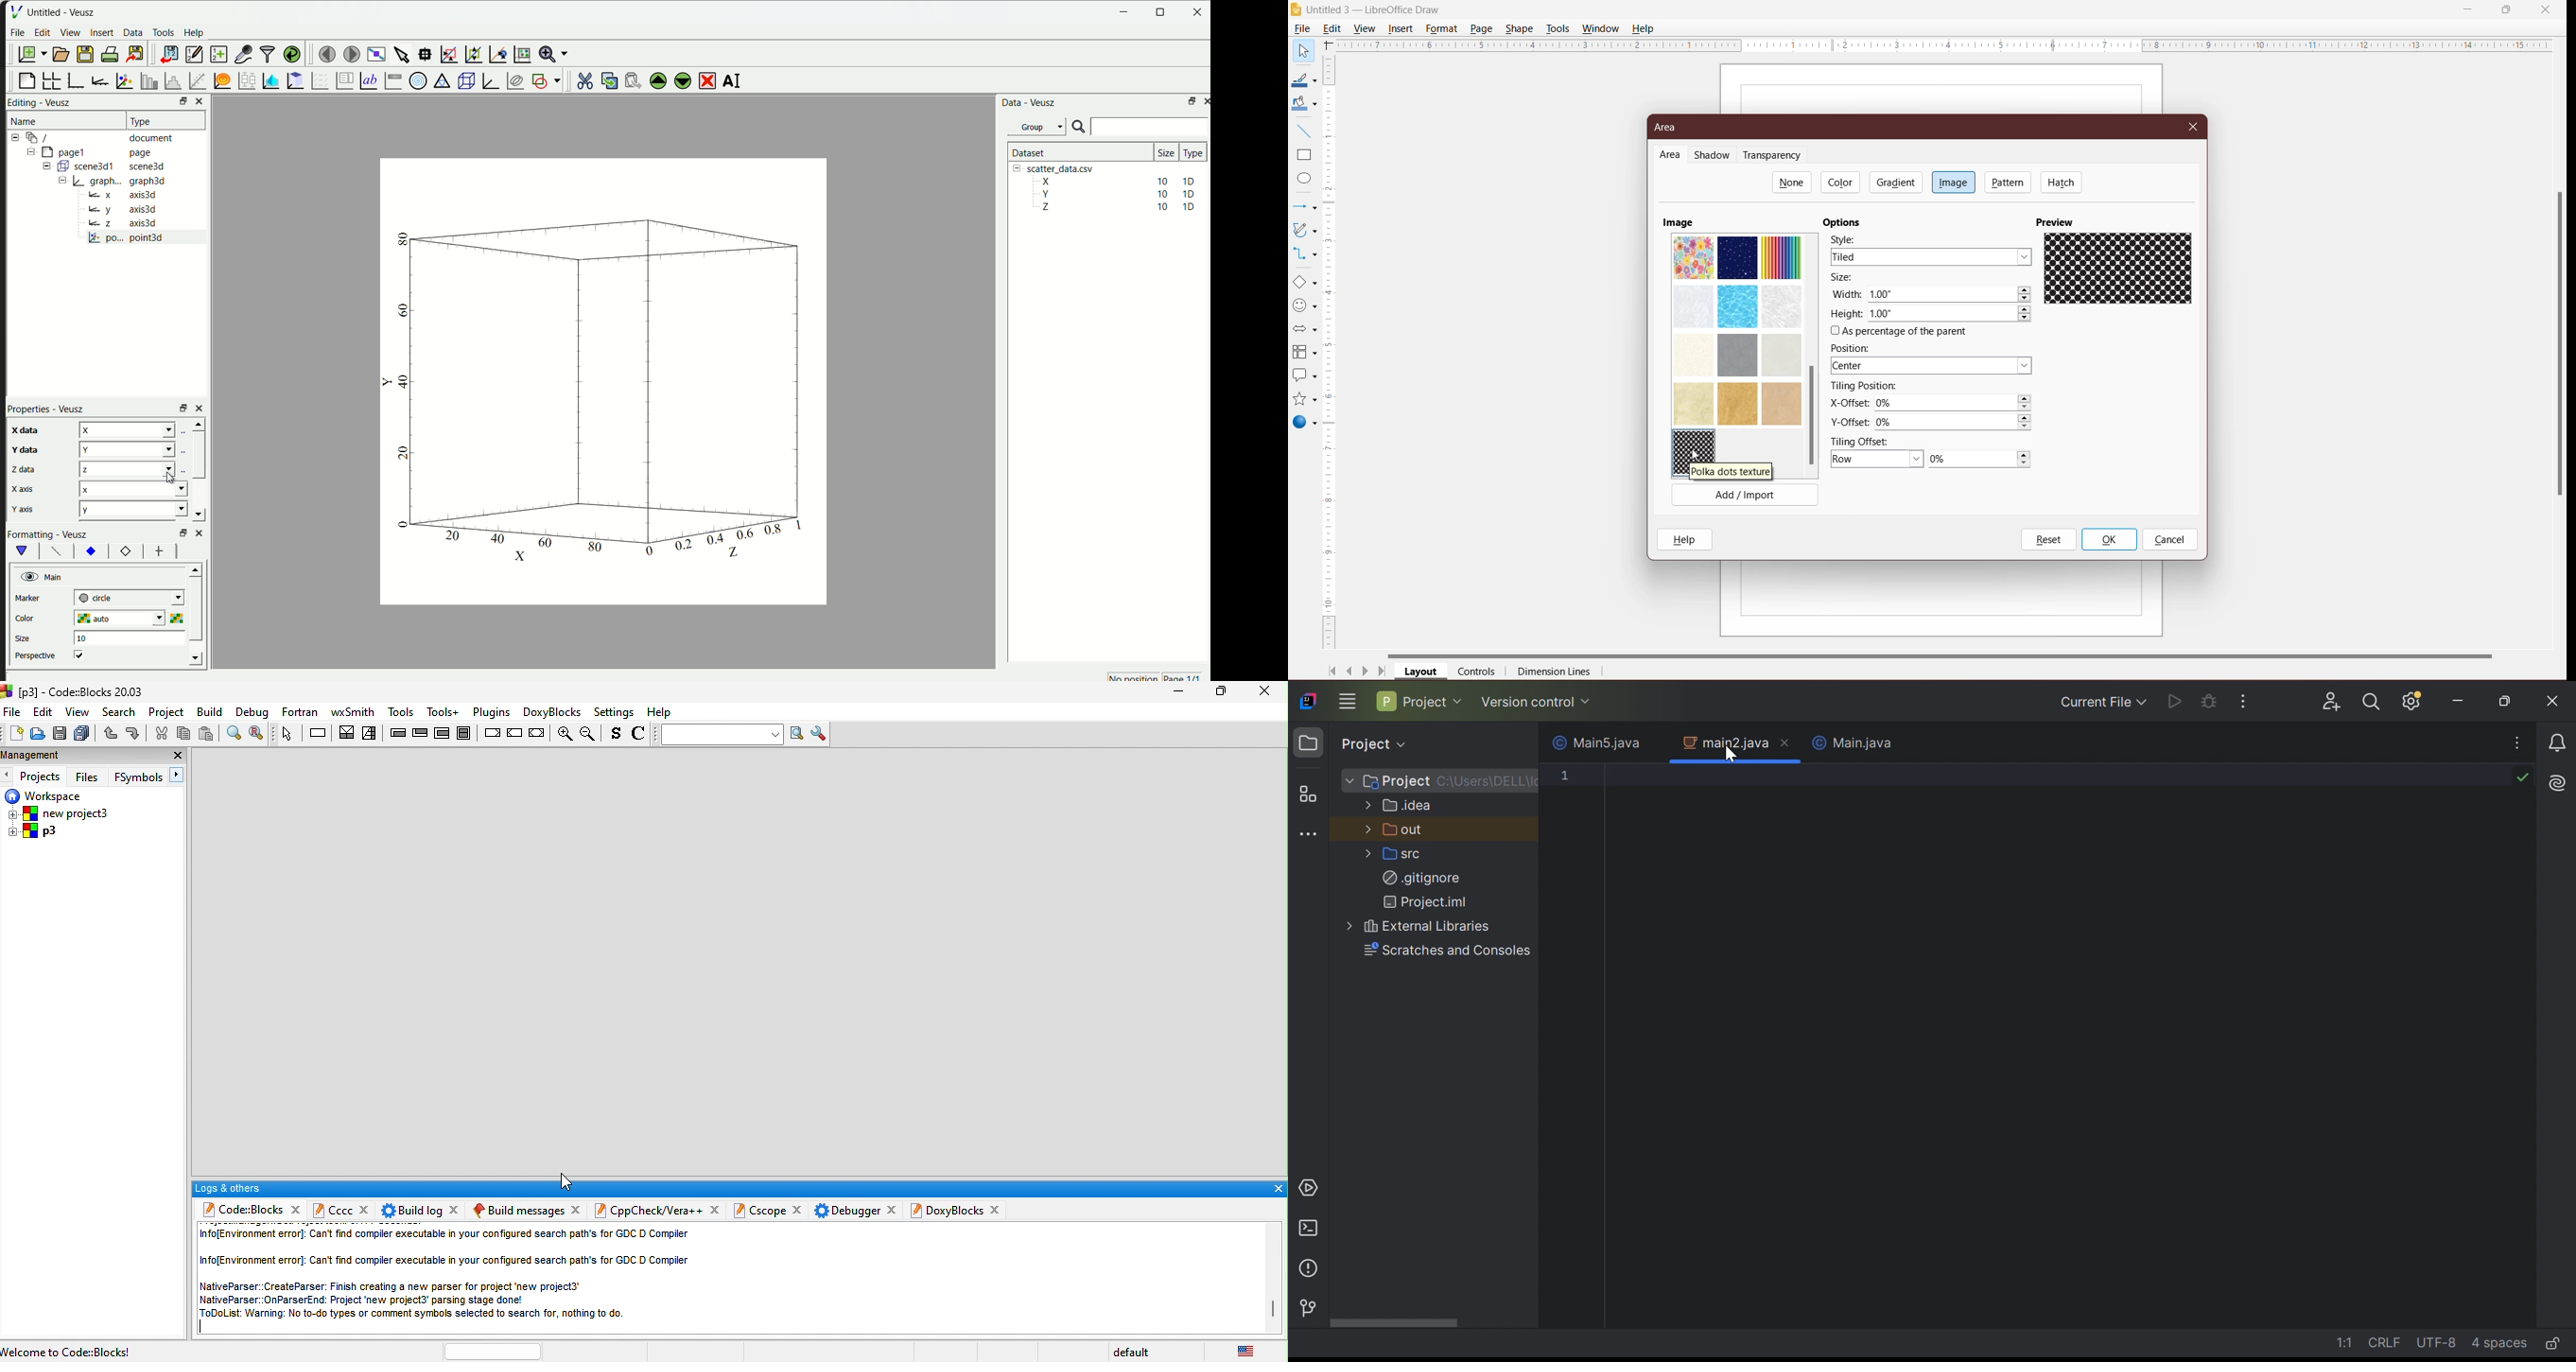 The width and height of the screenshot is (2576, 1372). I want to click on close, so click(200, 532).